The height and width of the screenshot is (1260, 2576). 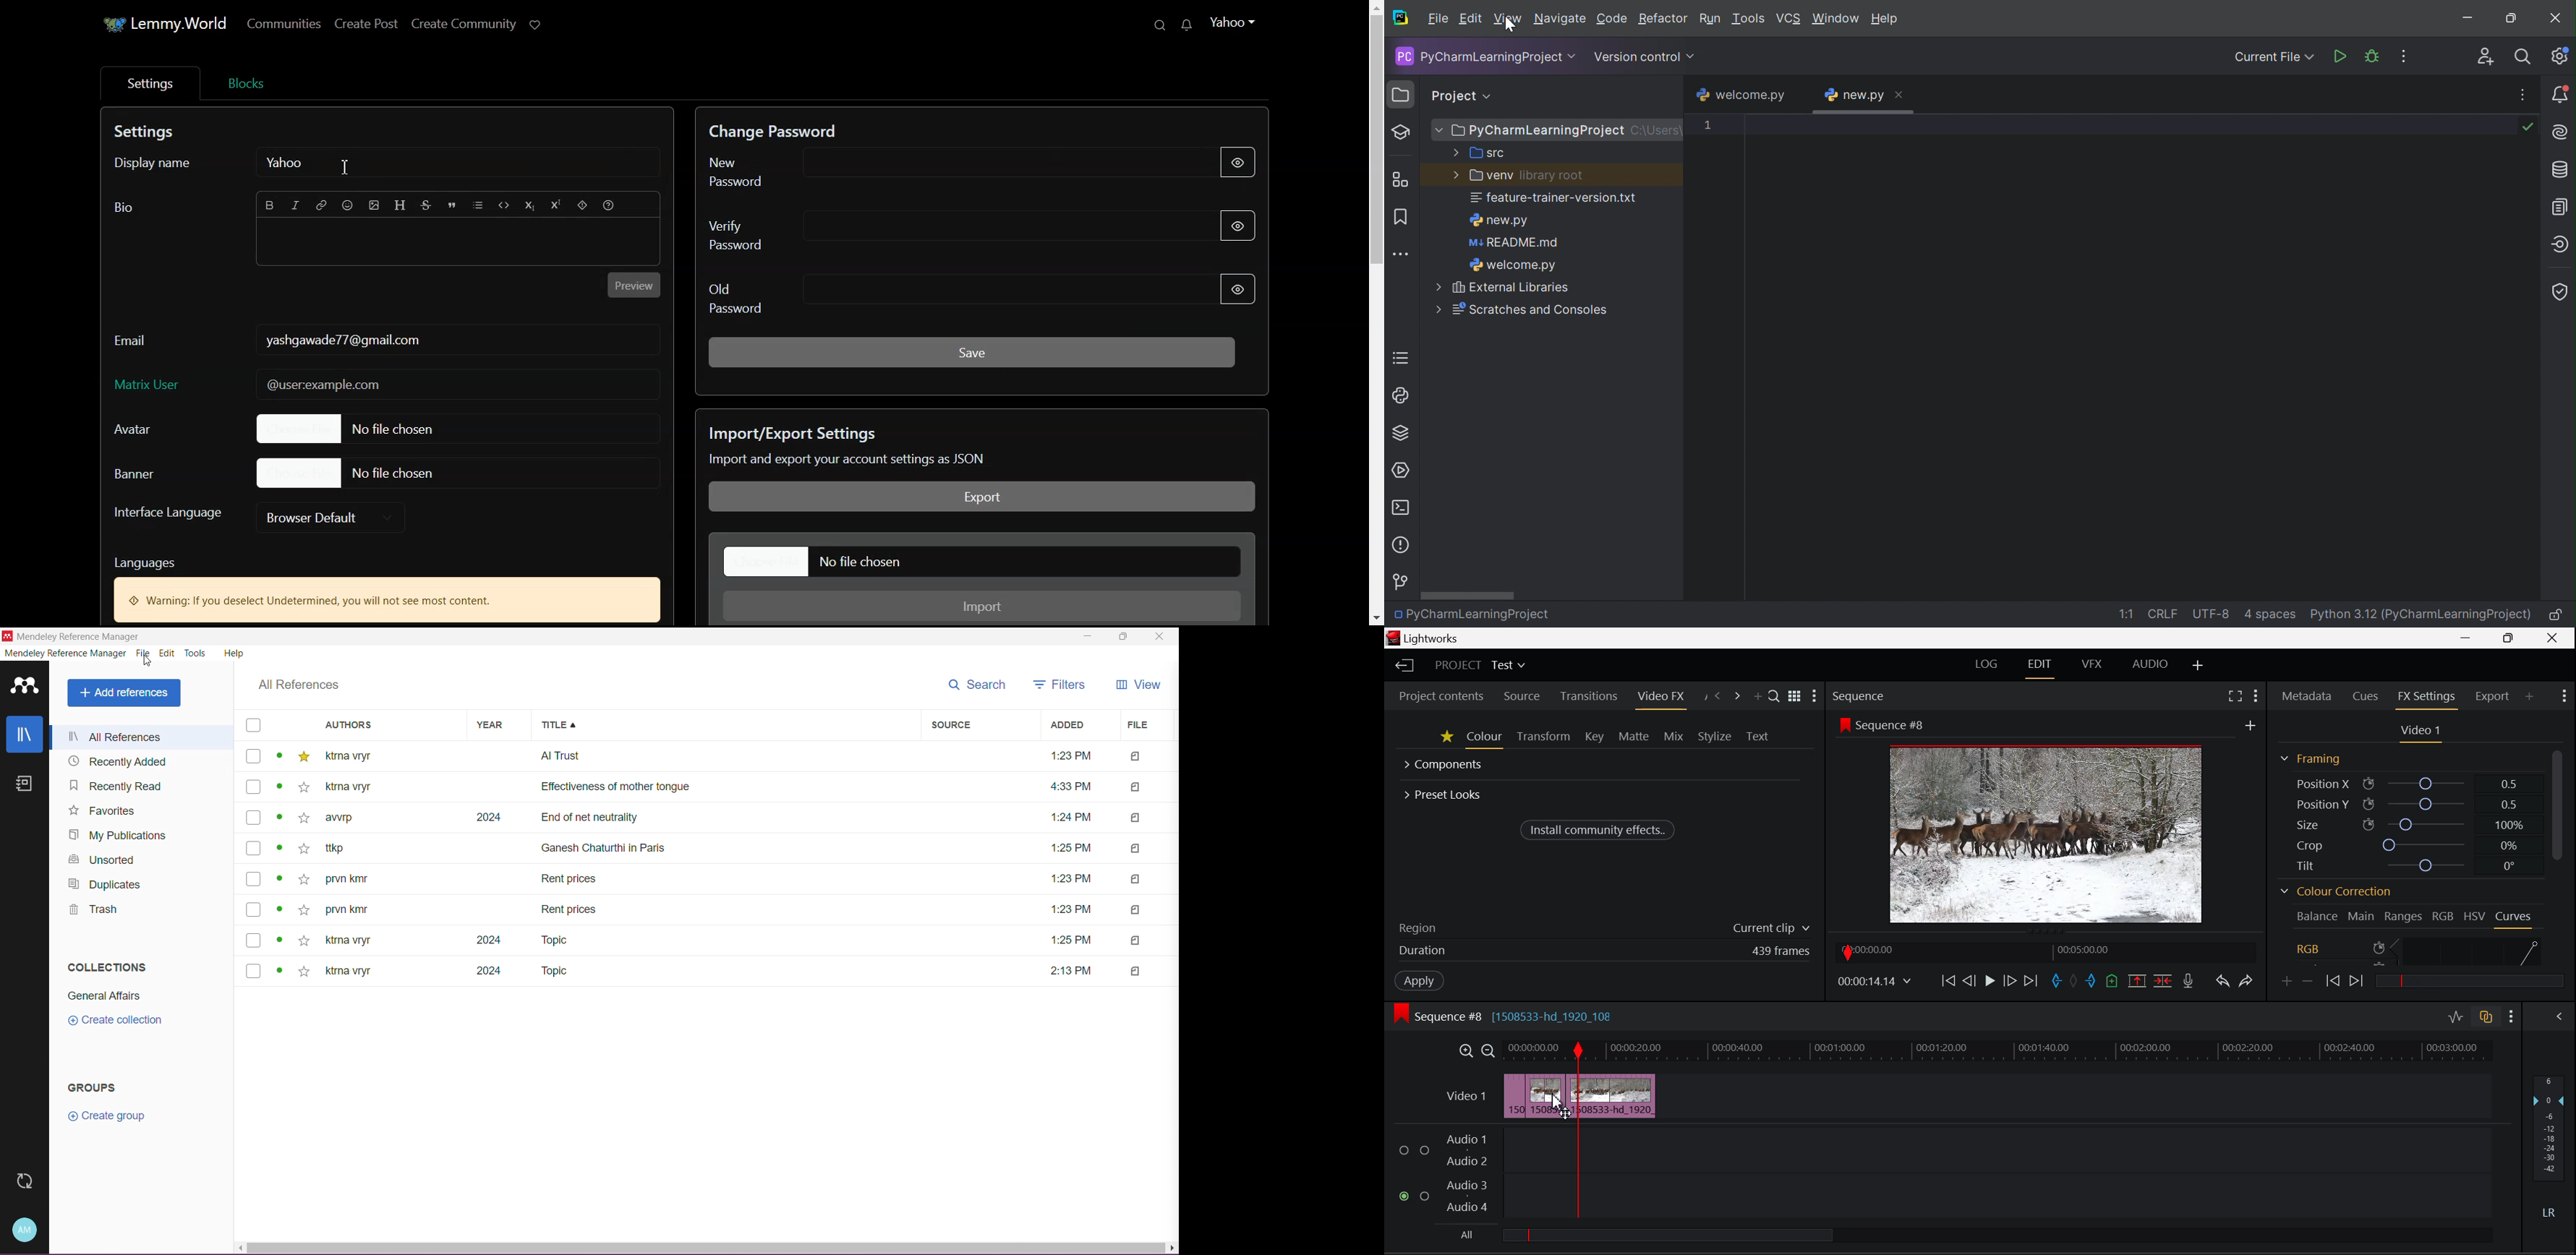 I want to click on Title, so click(x=728, y=725).